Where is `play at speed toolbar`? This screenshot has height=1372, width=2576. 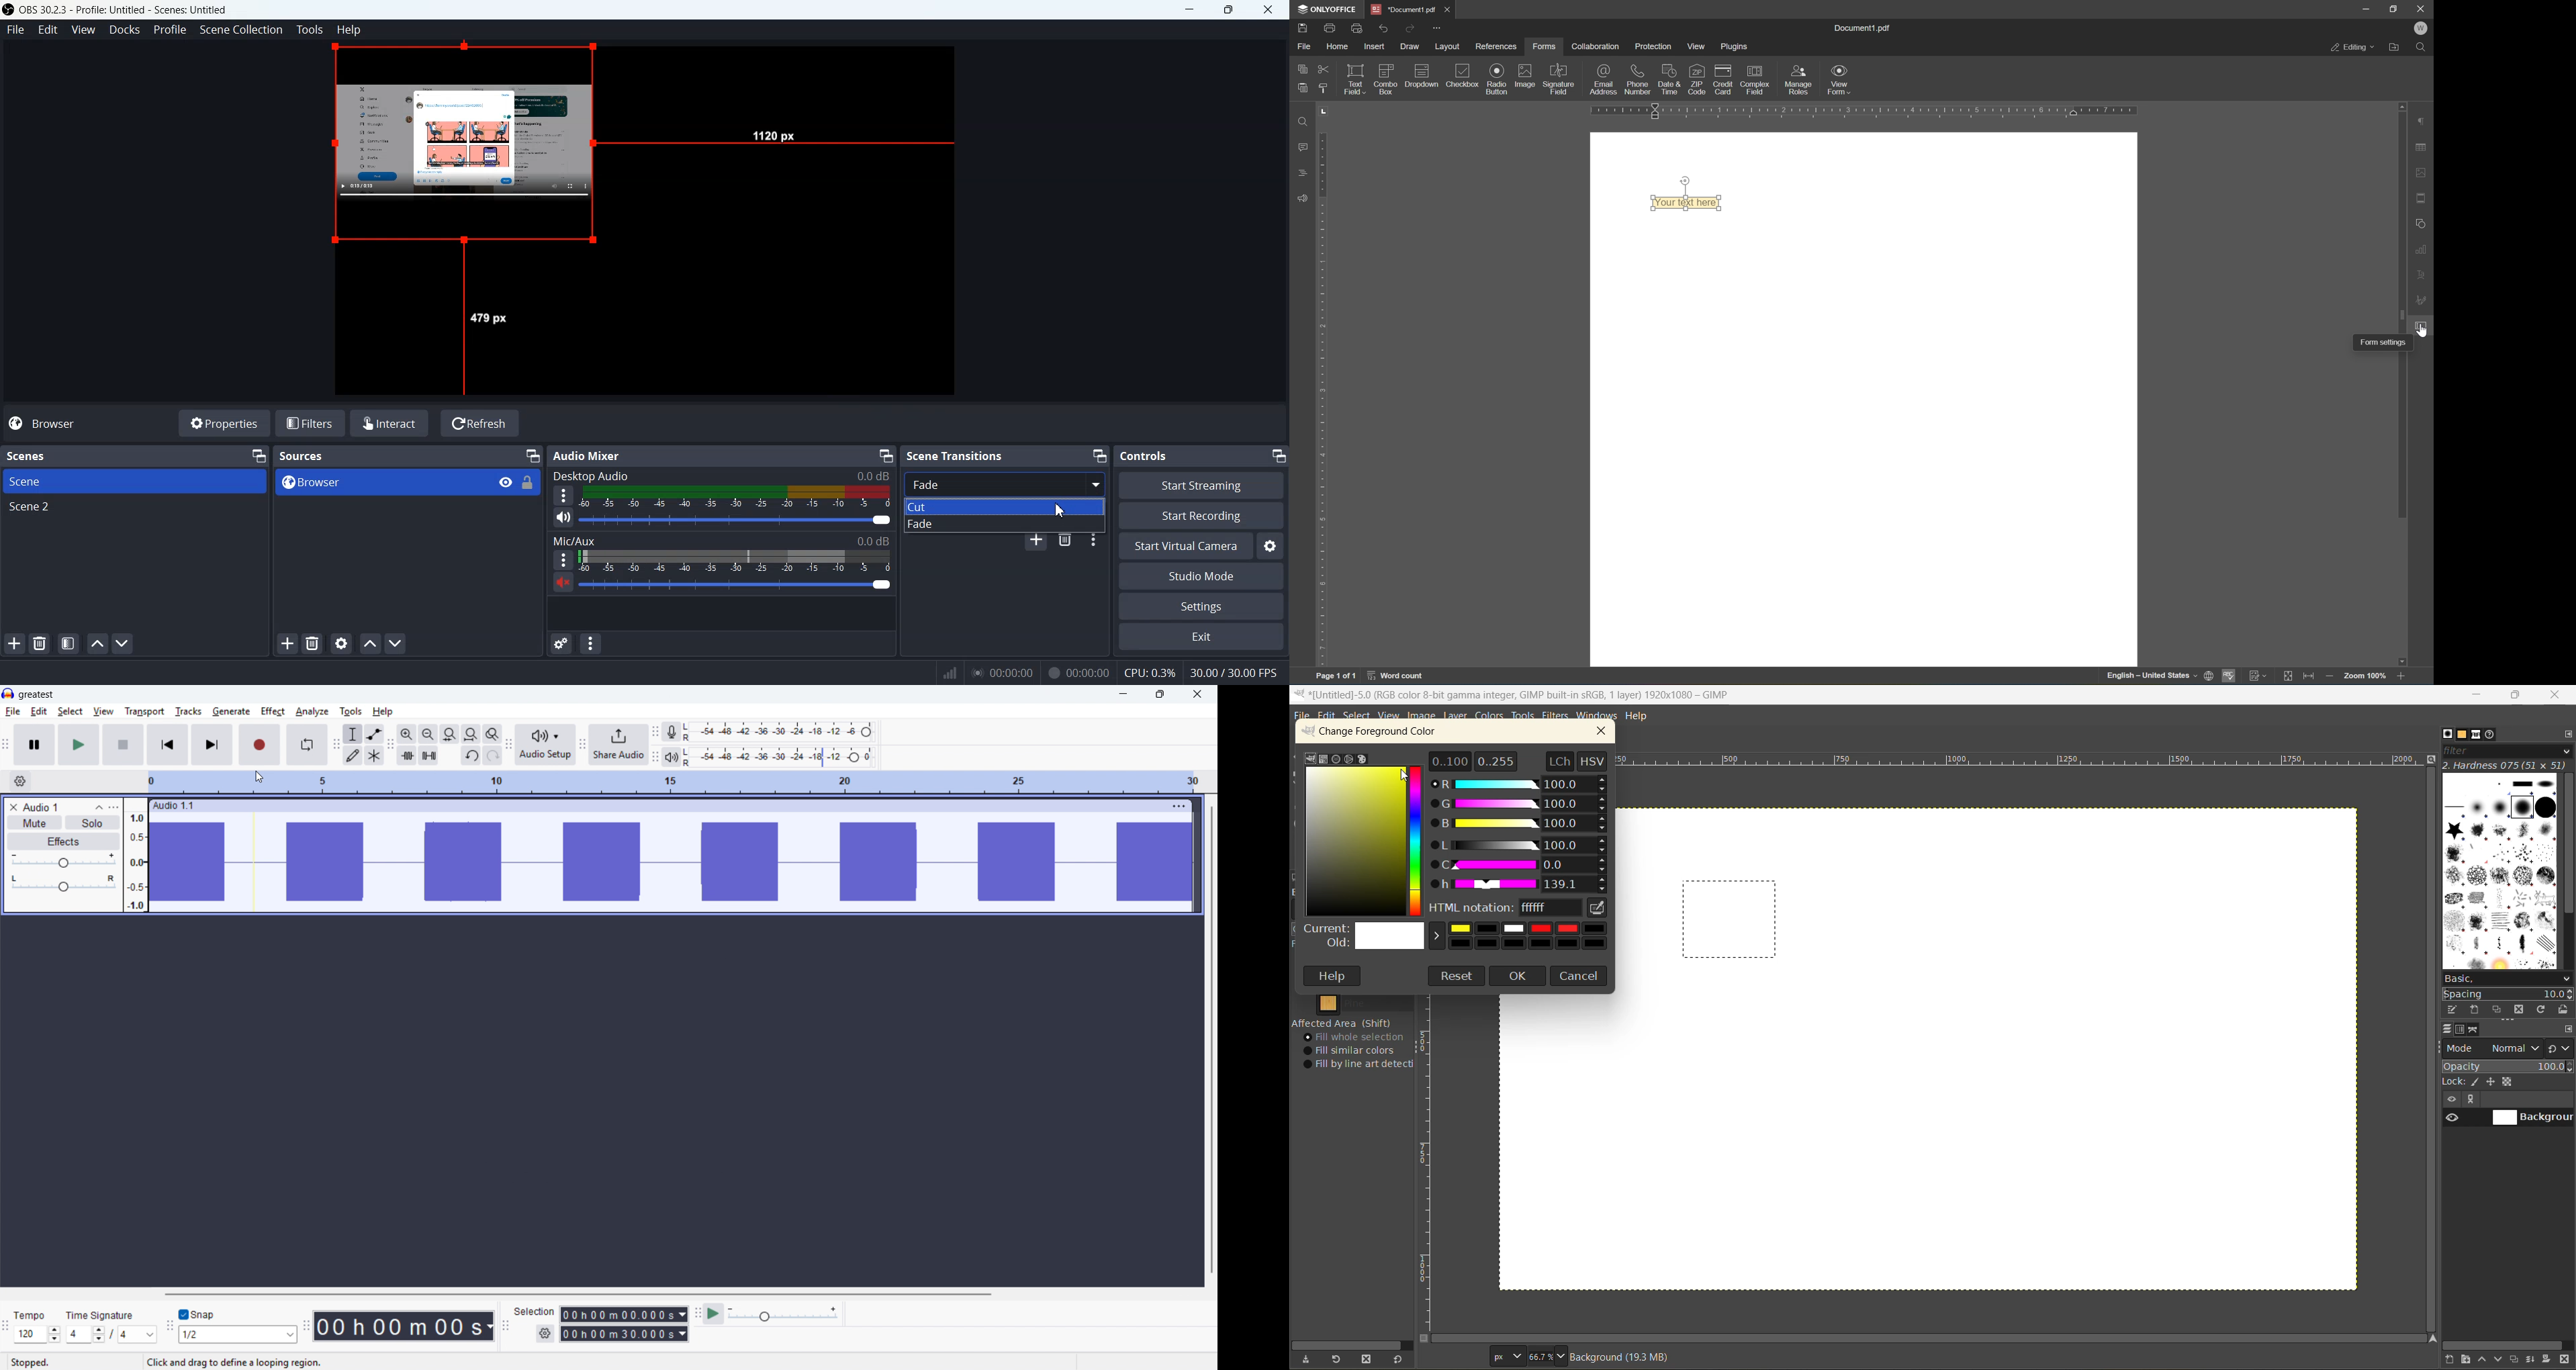 play at speed toolbar is located at coordinates (698, 1314).